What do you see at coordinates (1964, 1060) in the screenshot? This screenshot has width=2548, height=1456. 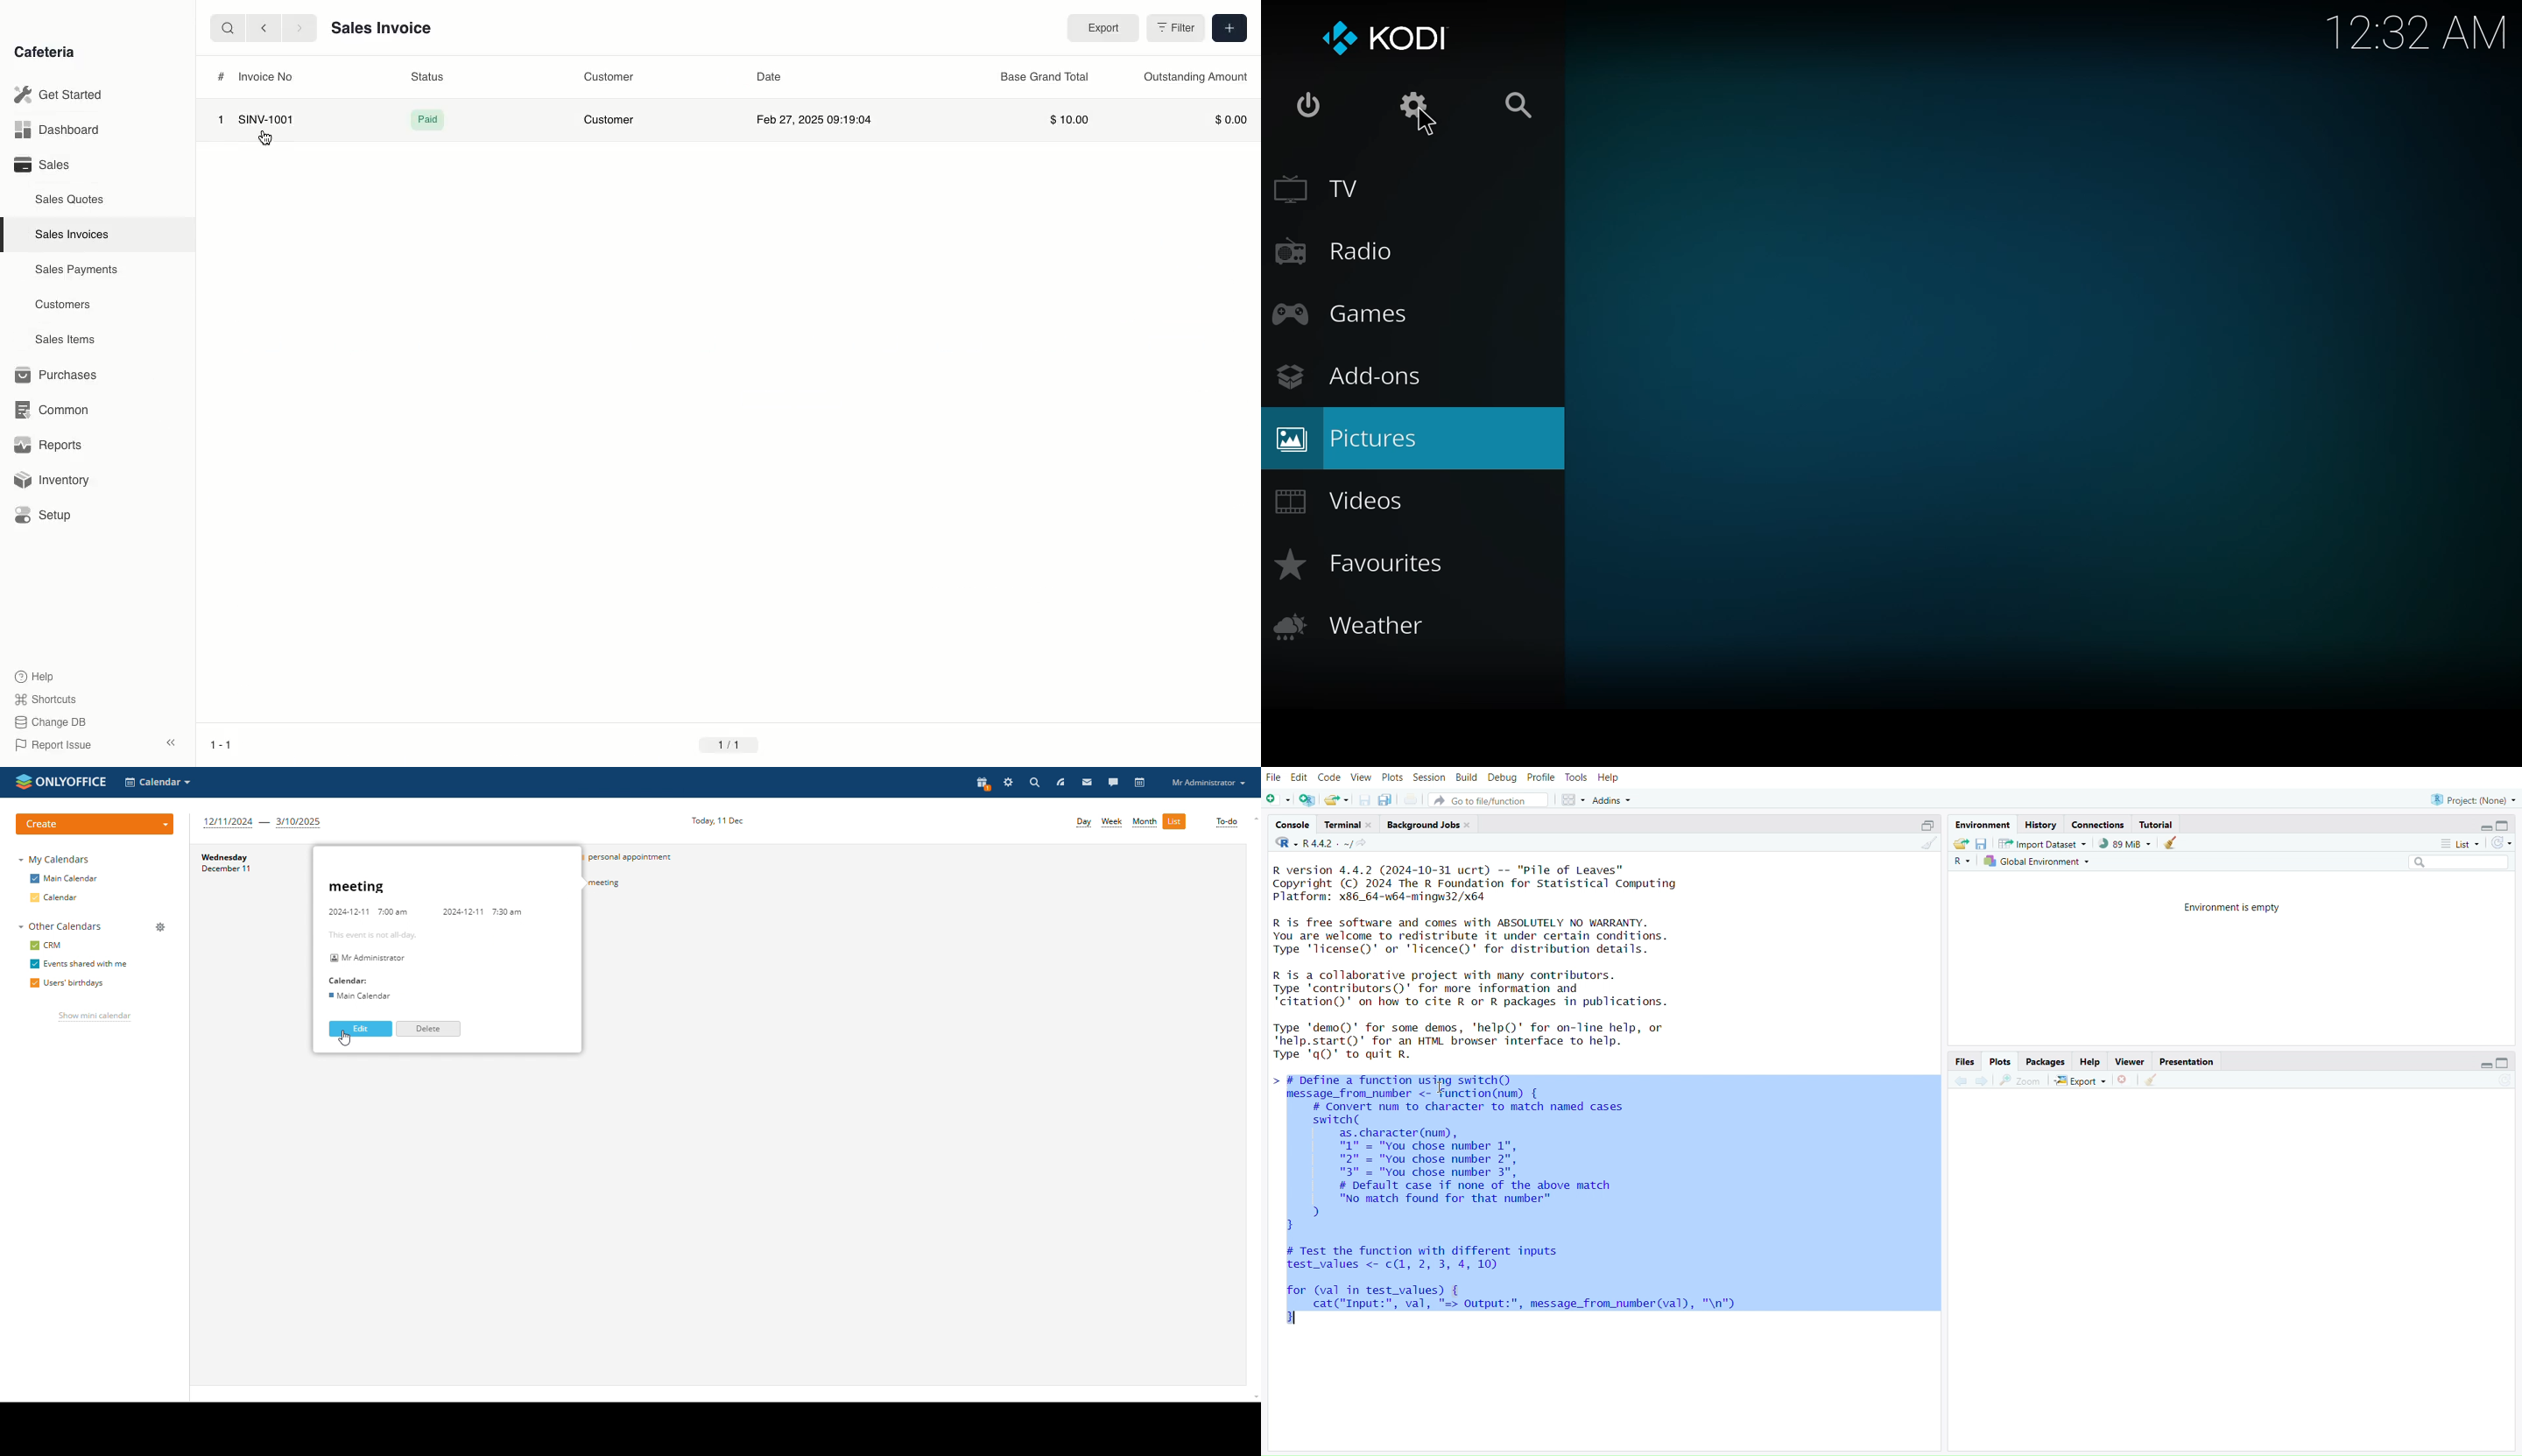 I see `Files` at bounding box center [1964, 1060].